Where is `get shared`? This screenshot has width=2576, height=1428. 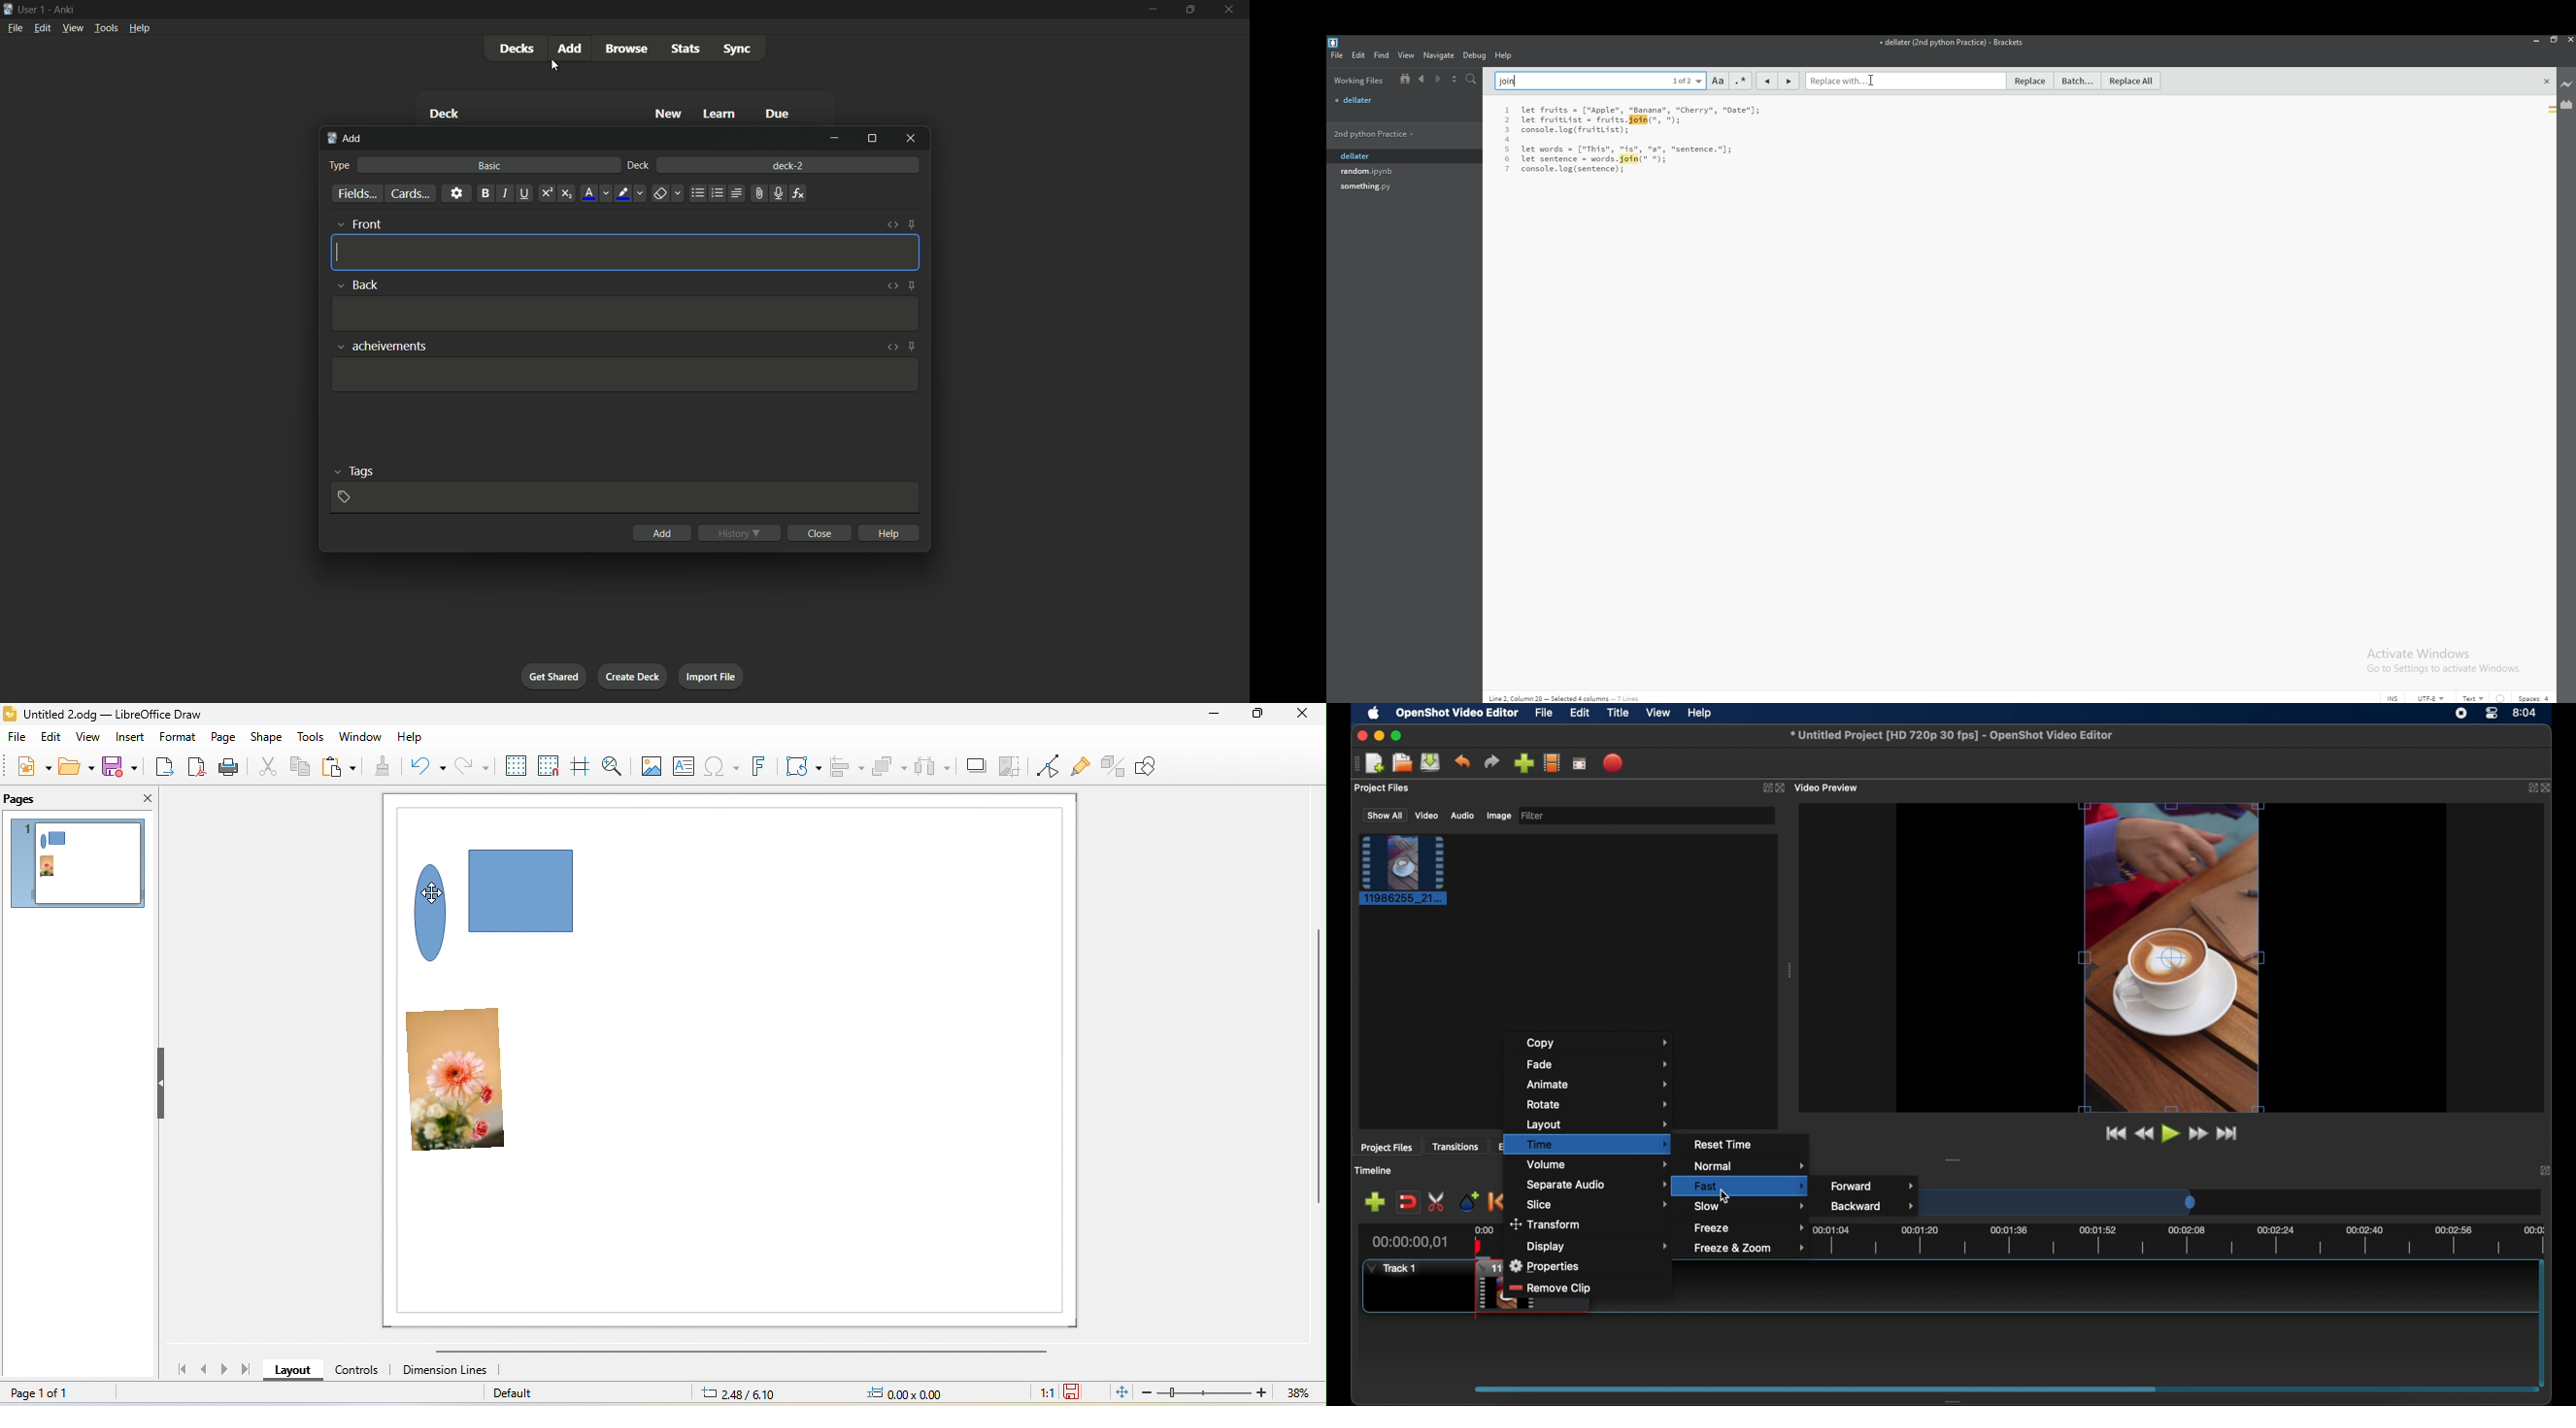
get shared is located at coordinates (554, 677).